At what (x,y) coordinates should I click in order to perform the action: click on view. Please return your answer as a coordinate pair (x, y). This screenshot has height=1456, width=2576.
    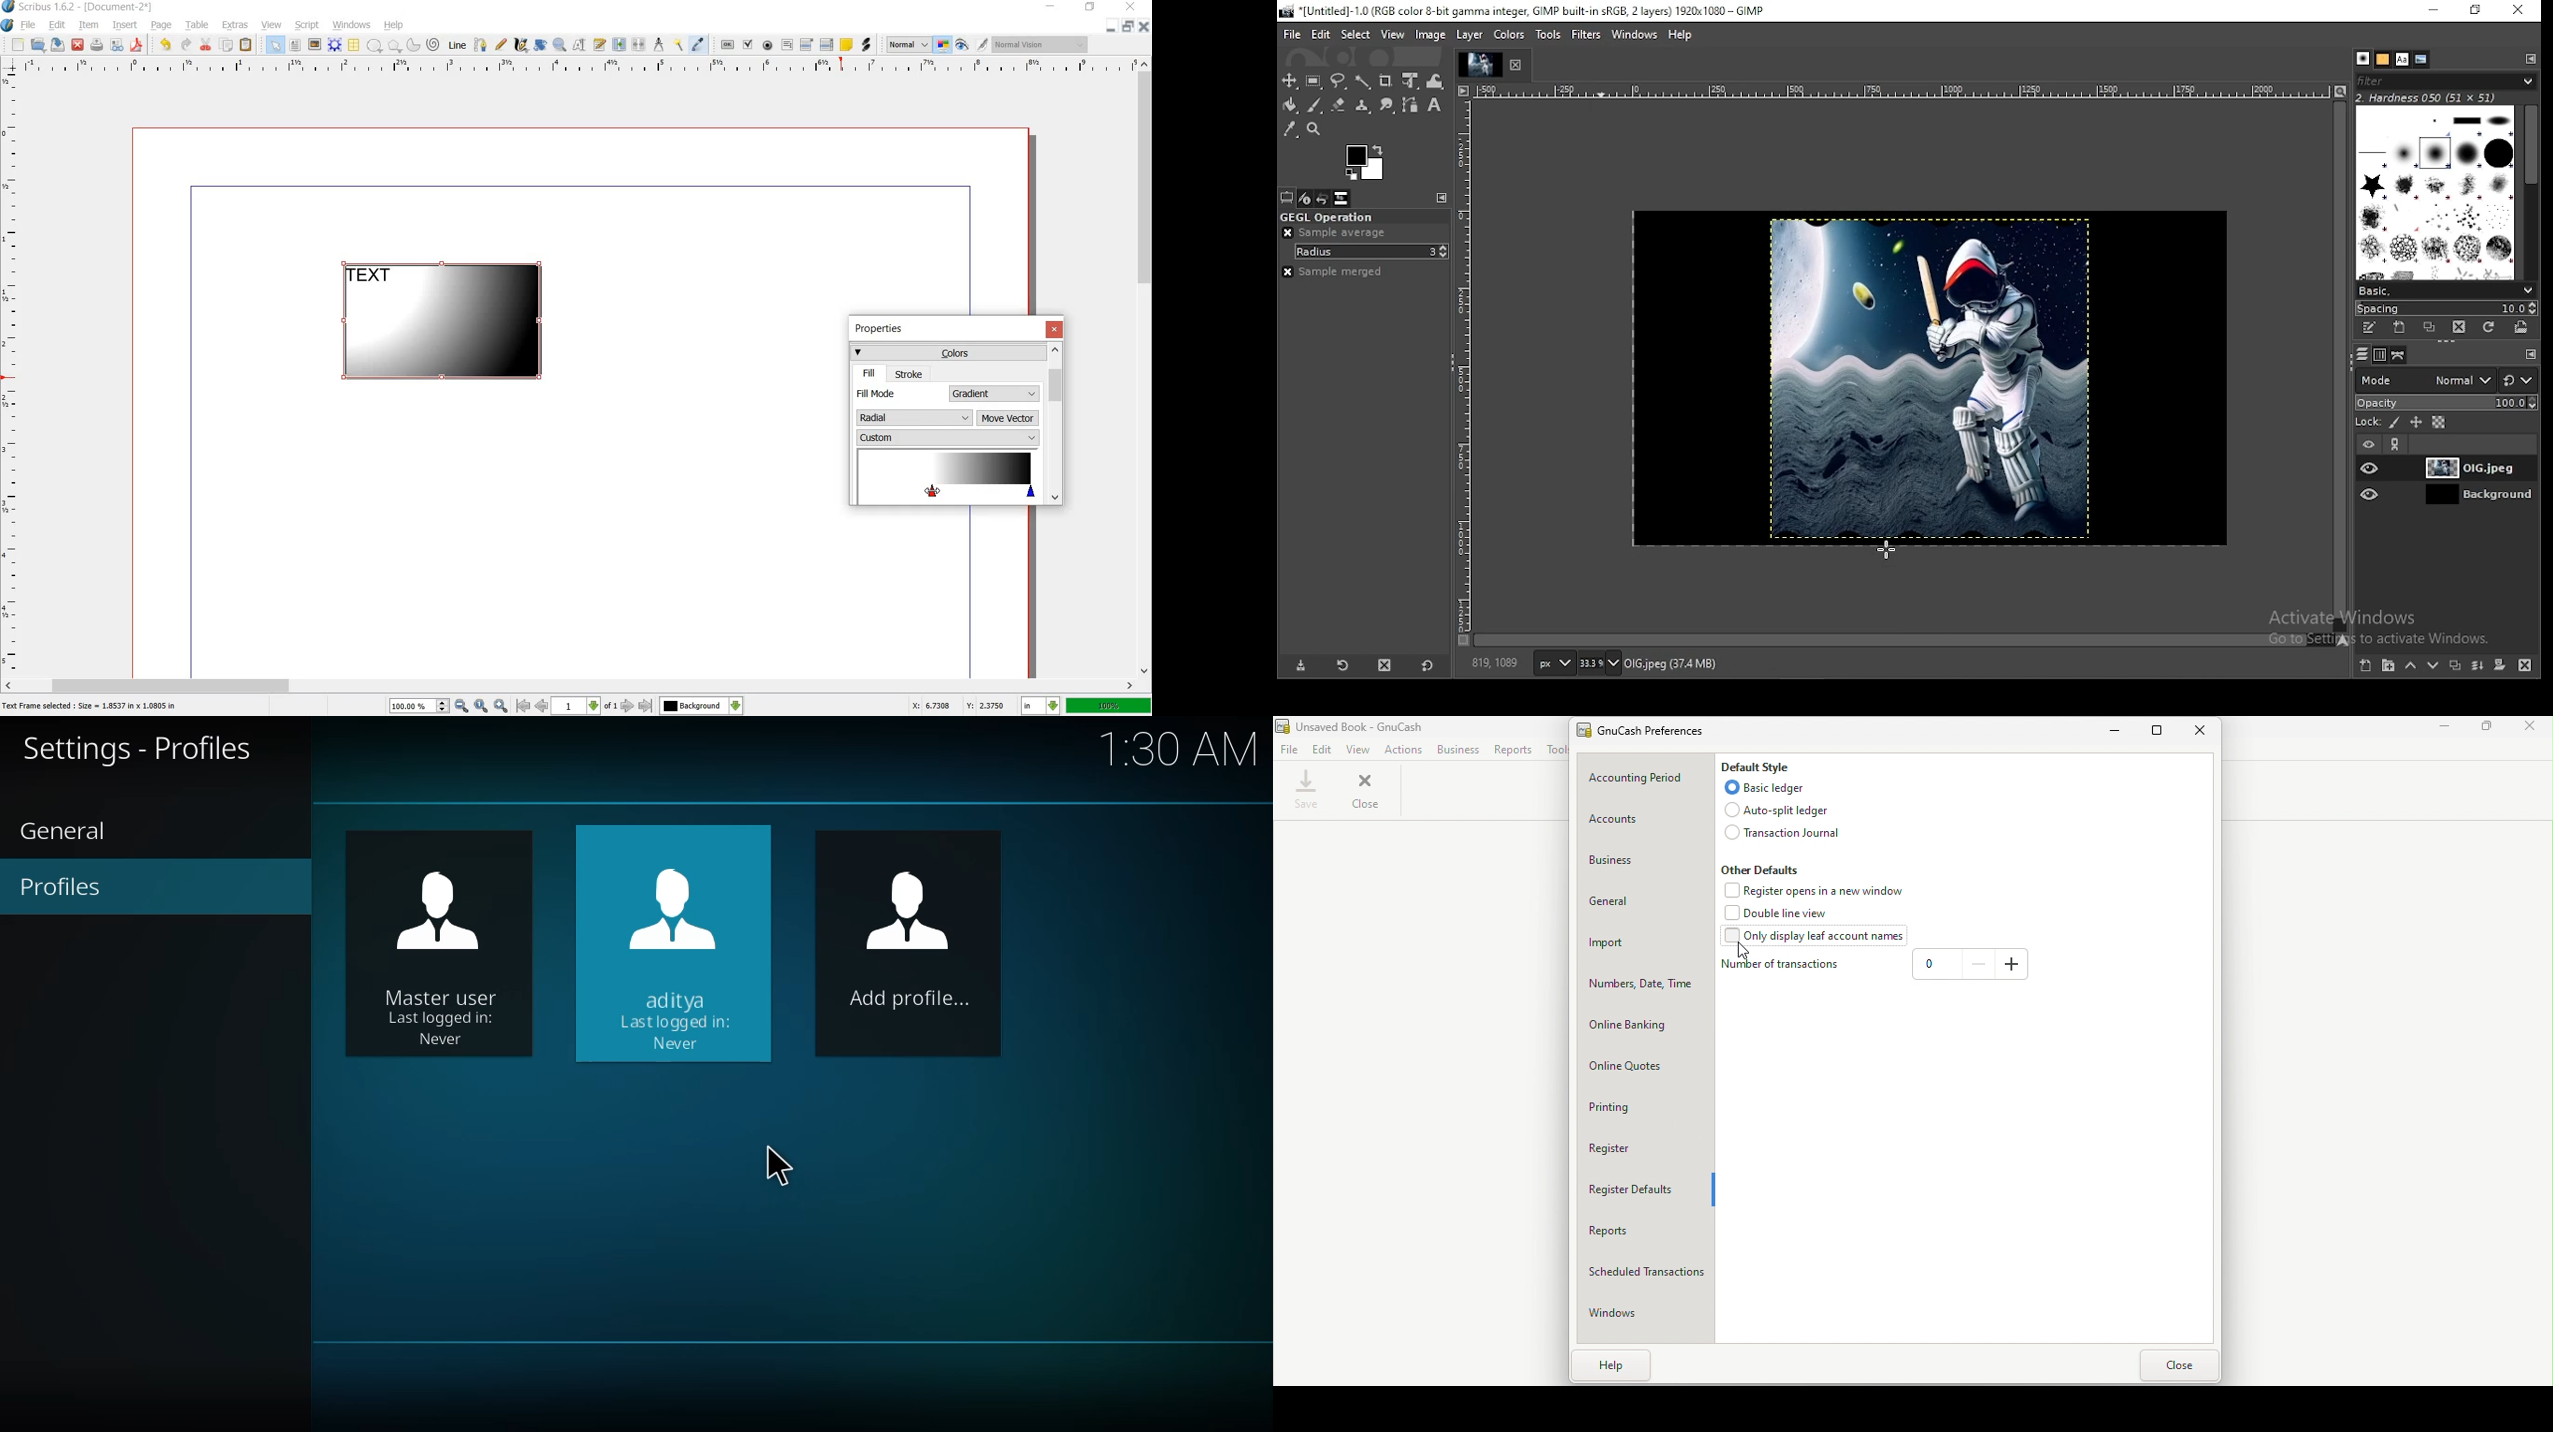
    Looking at the image, I should click on (272, 25).